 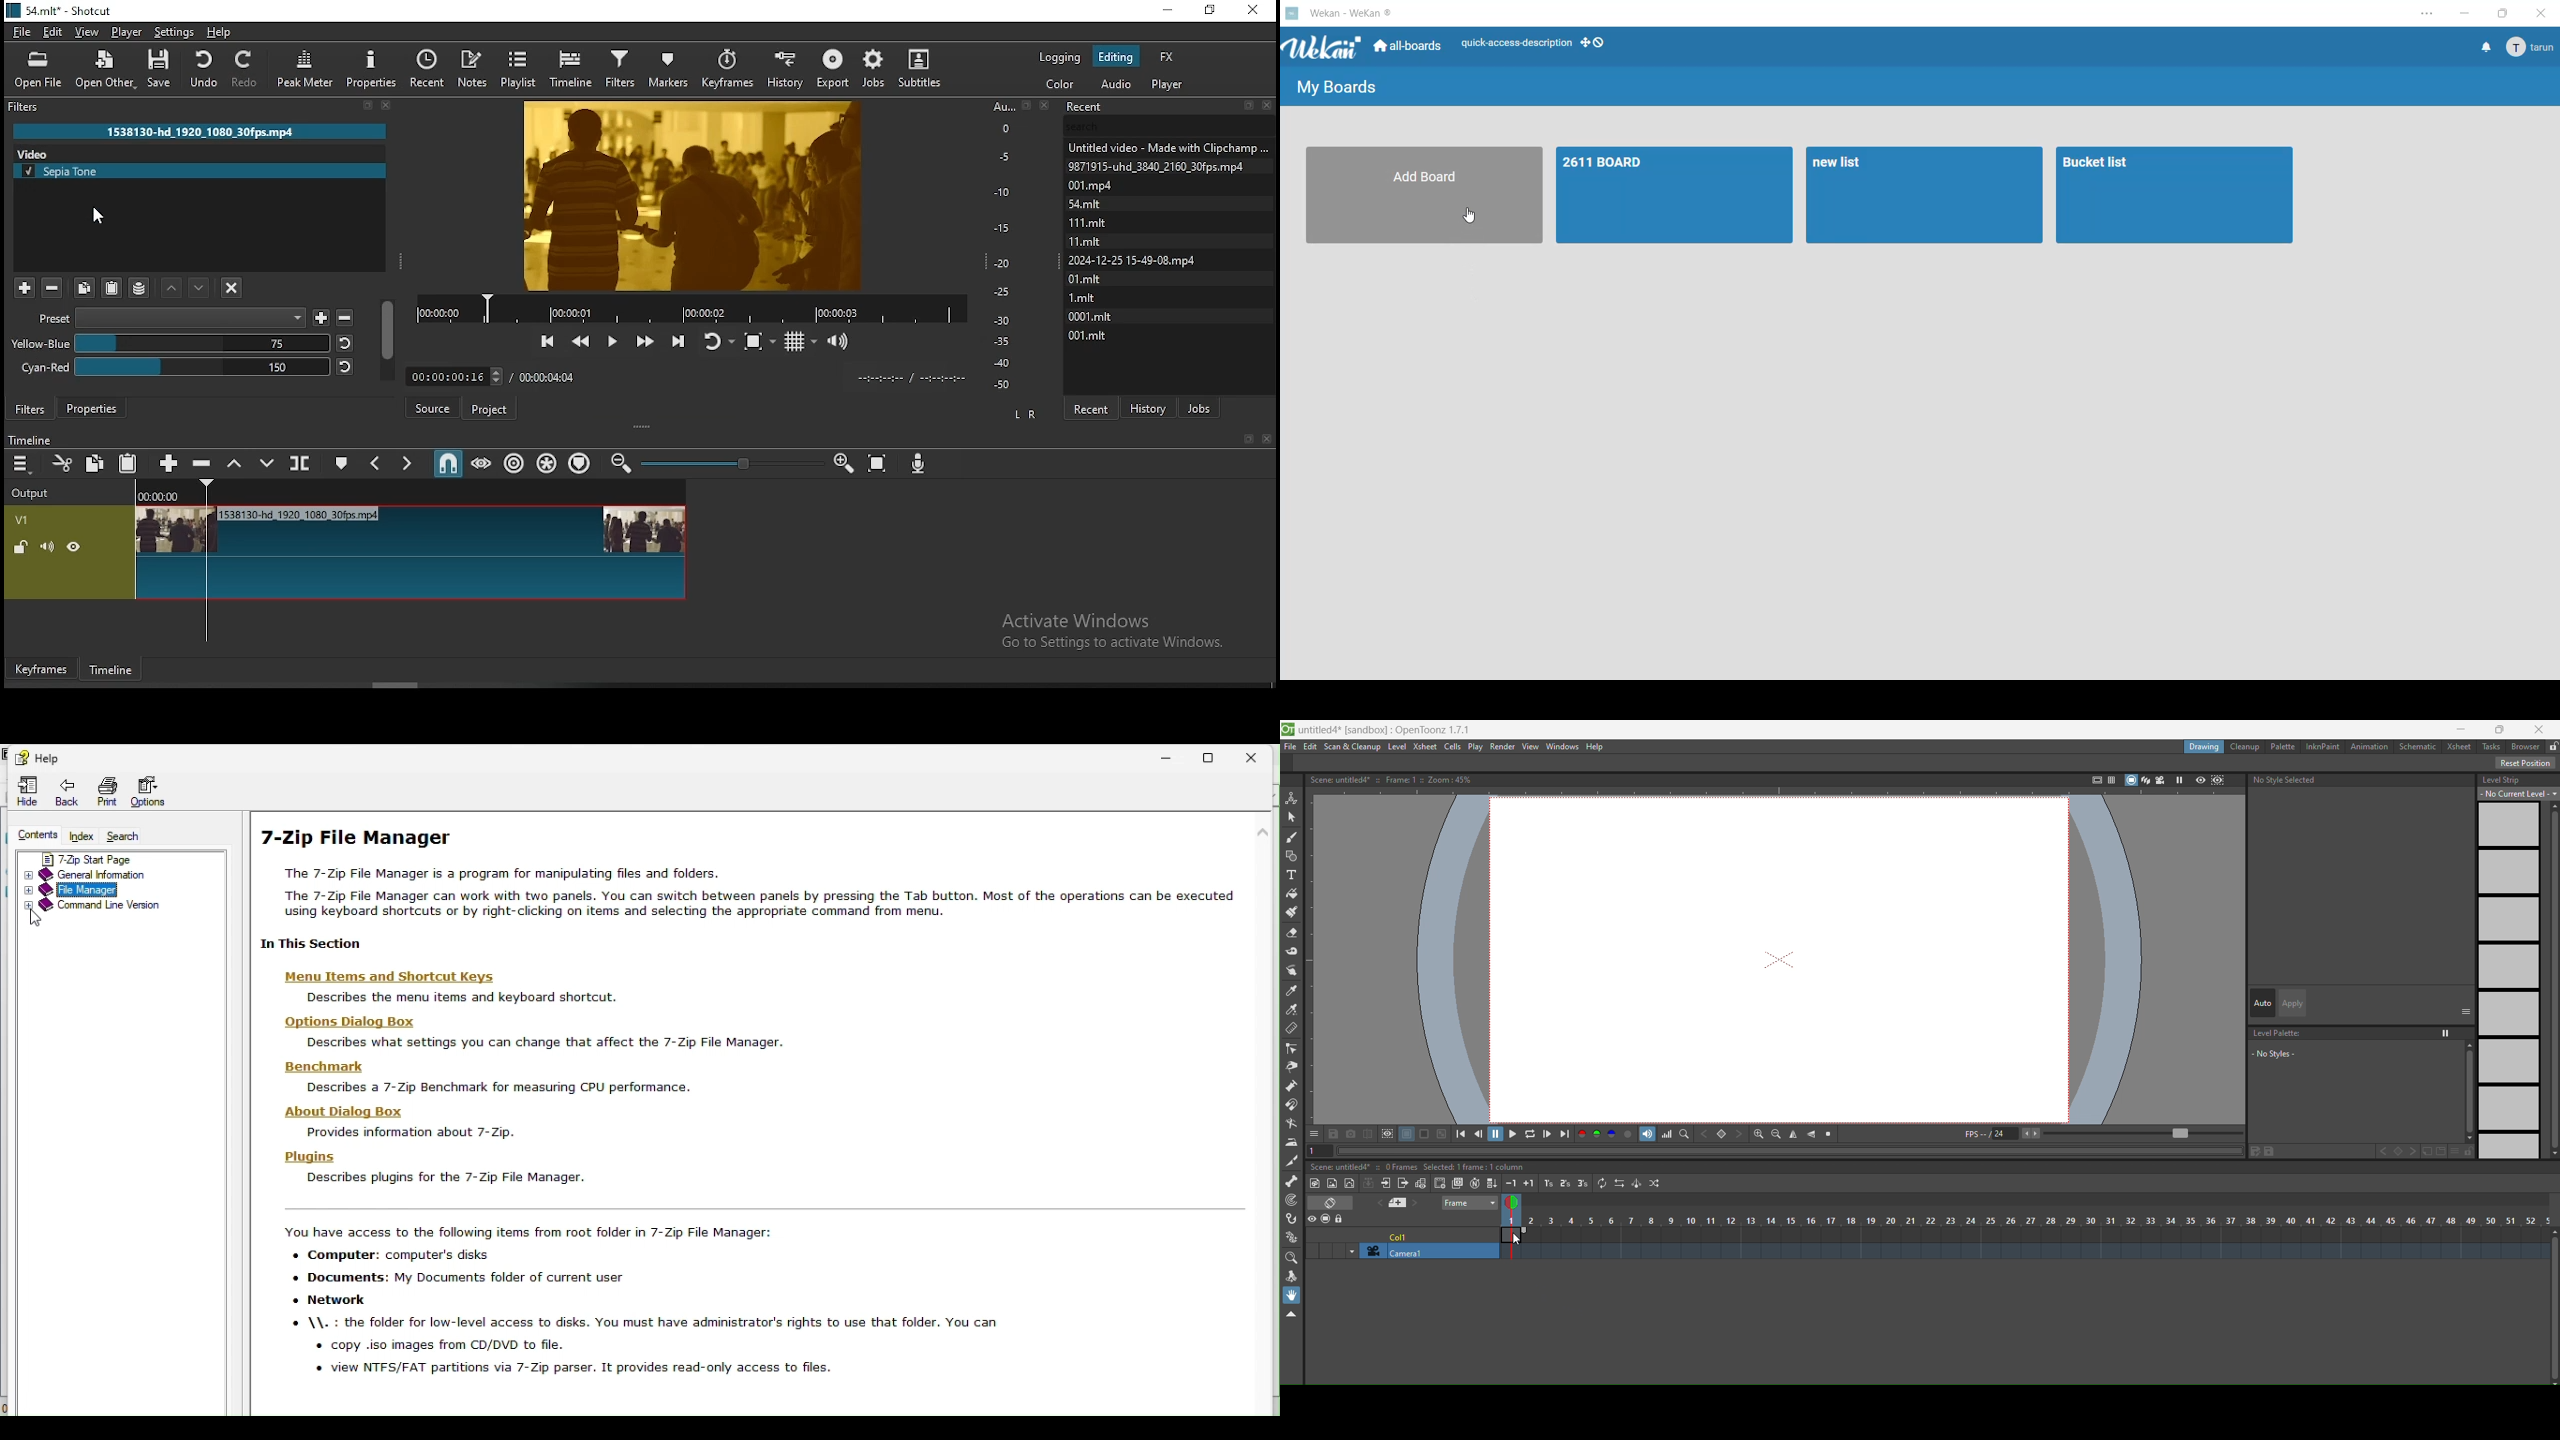 I want to click on WeKan, so click(x=1321, y=47).